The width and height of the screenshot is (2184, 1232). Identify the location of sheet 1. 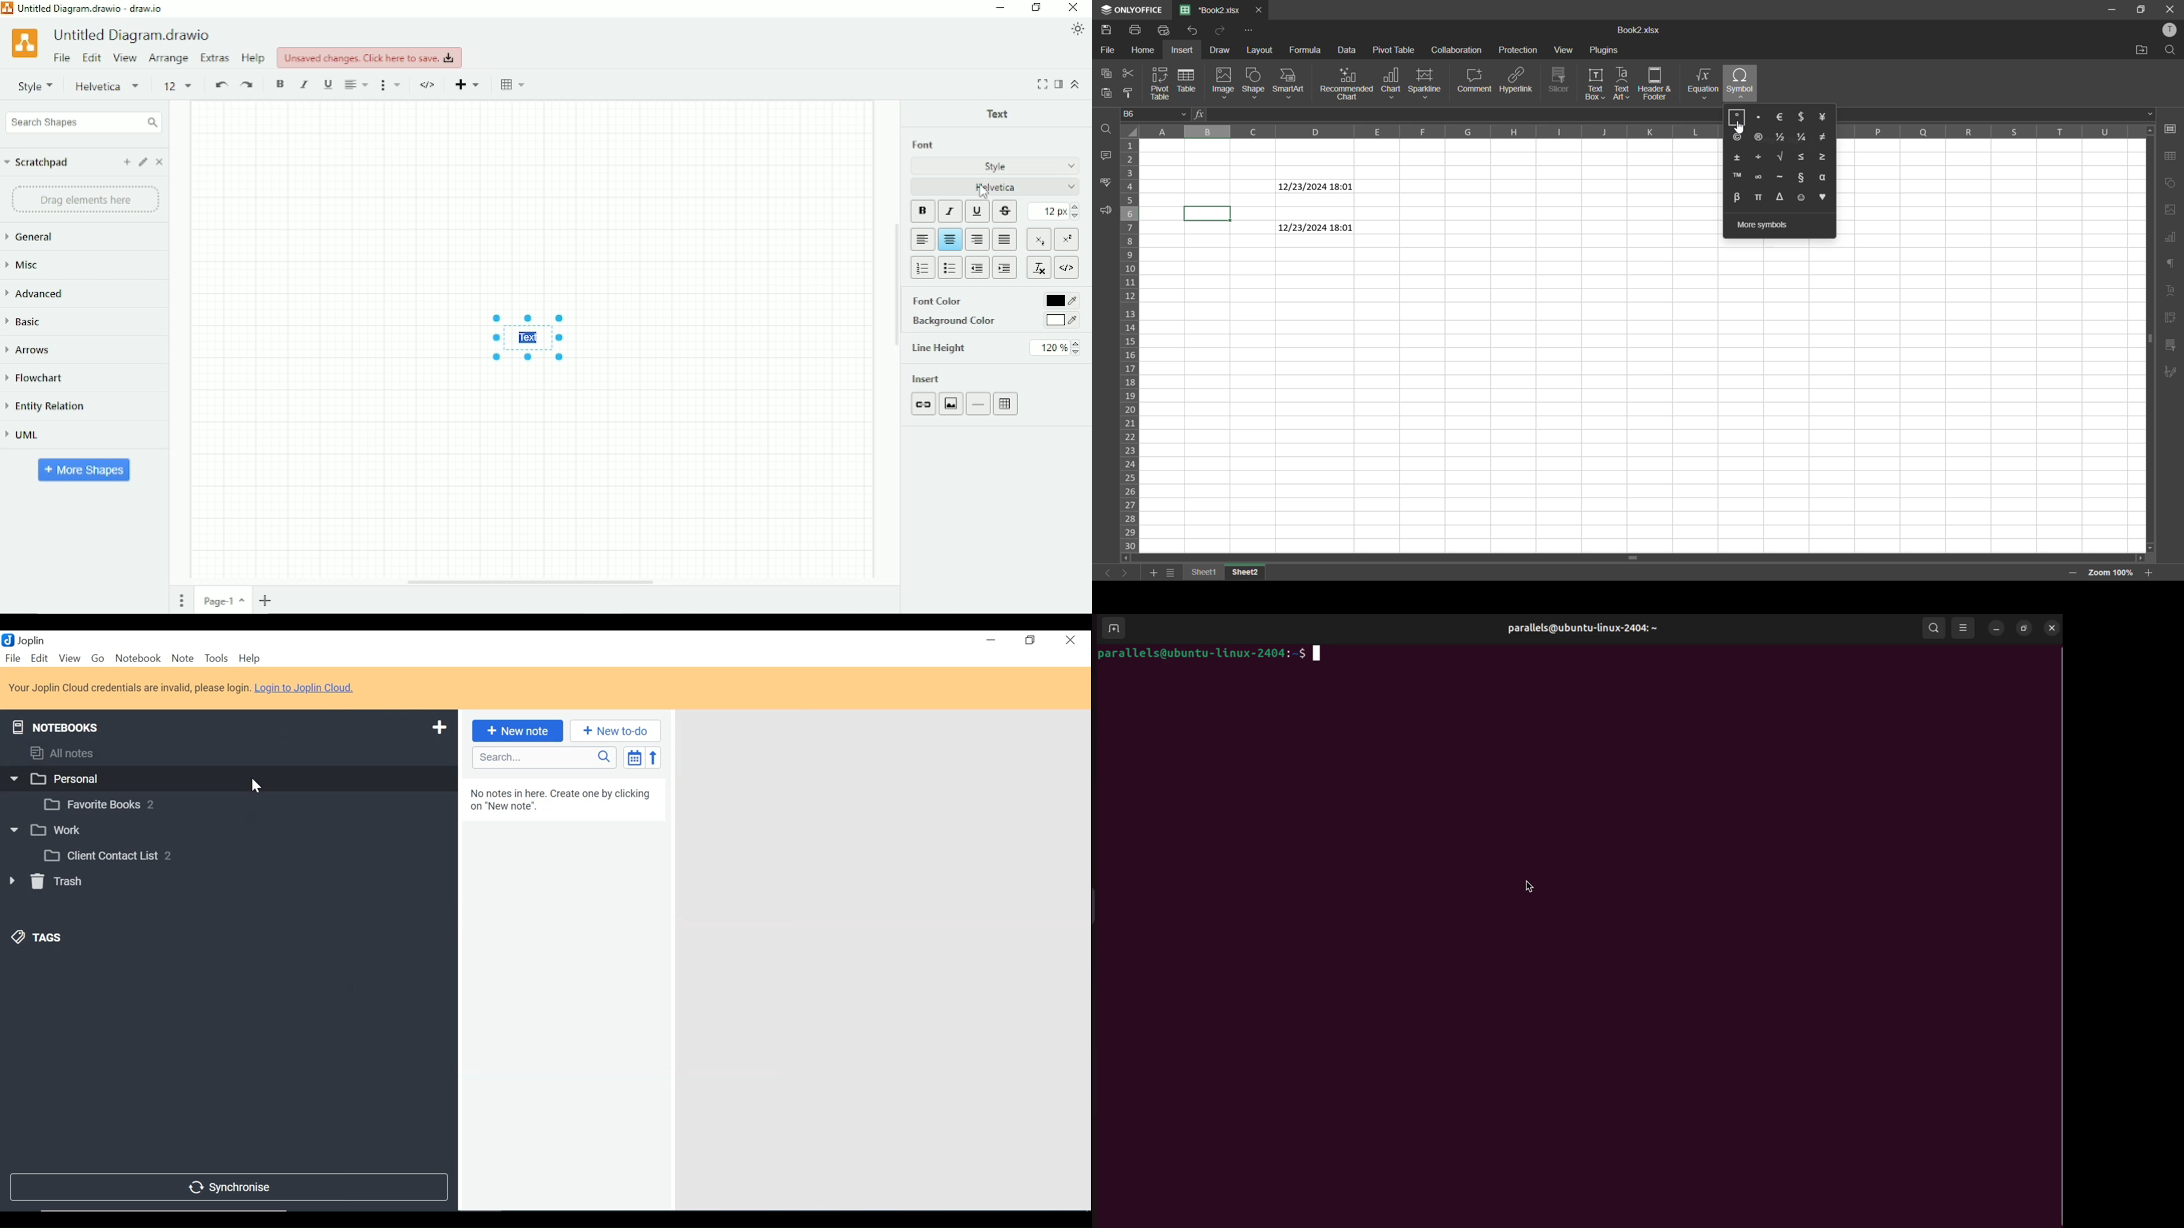
(1204, 573).